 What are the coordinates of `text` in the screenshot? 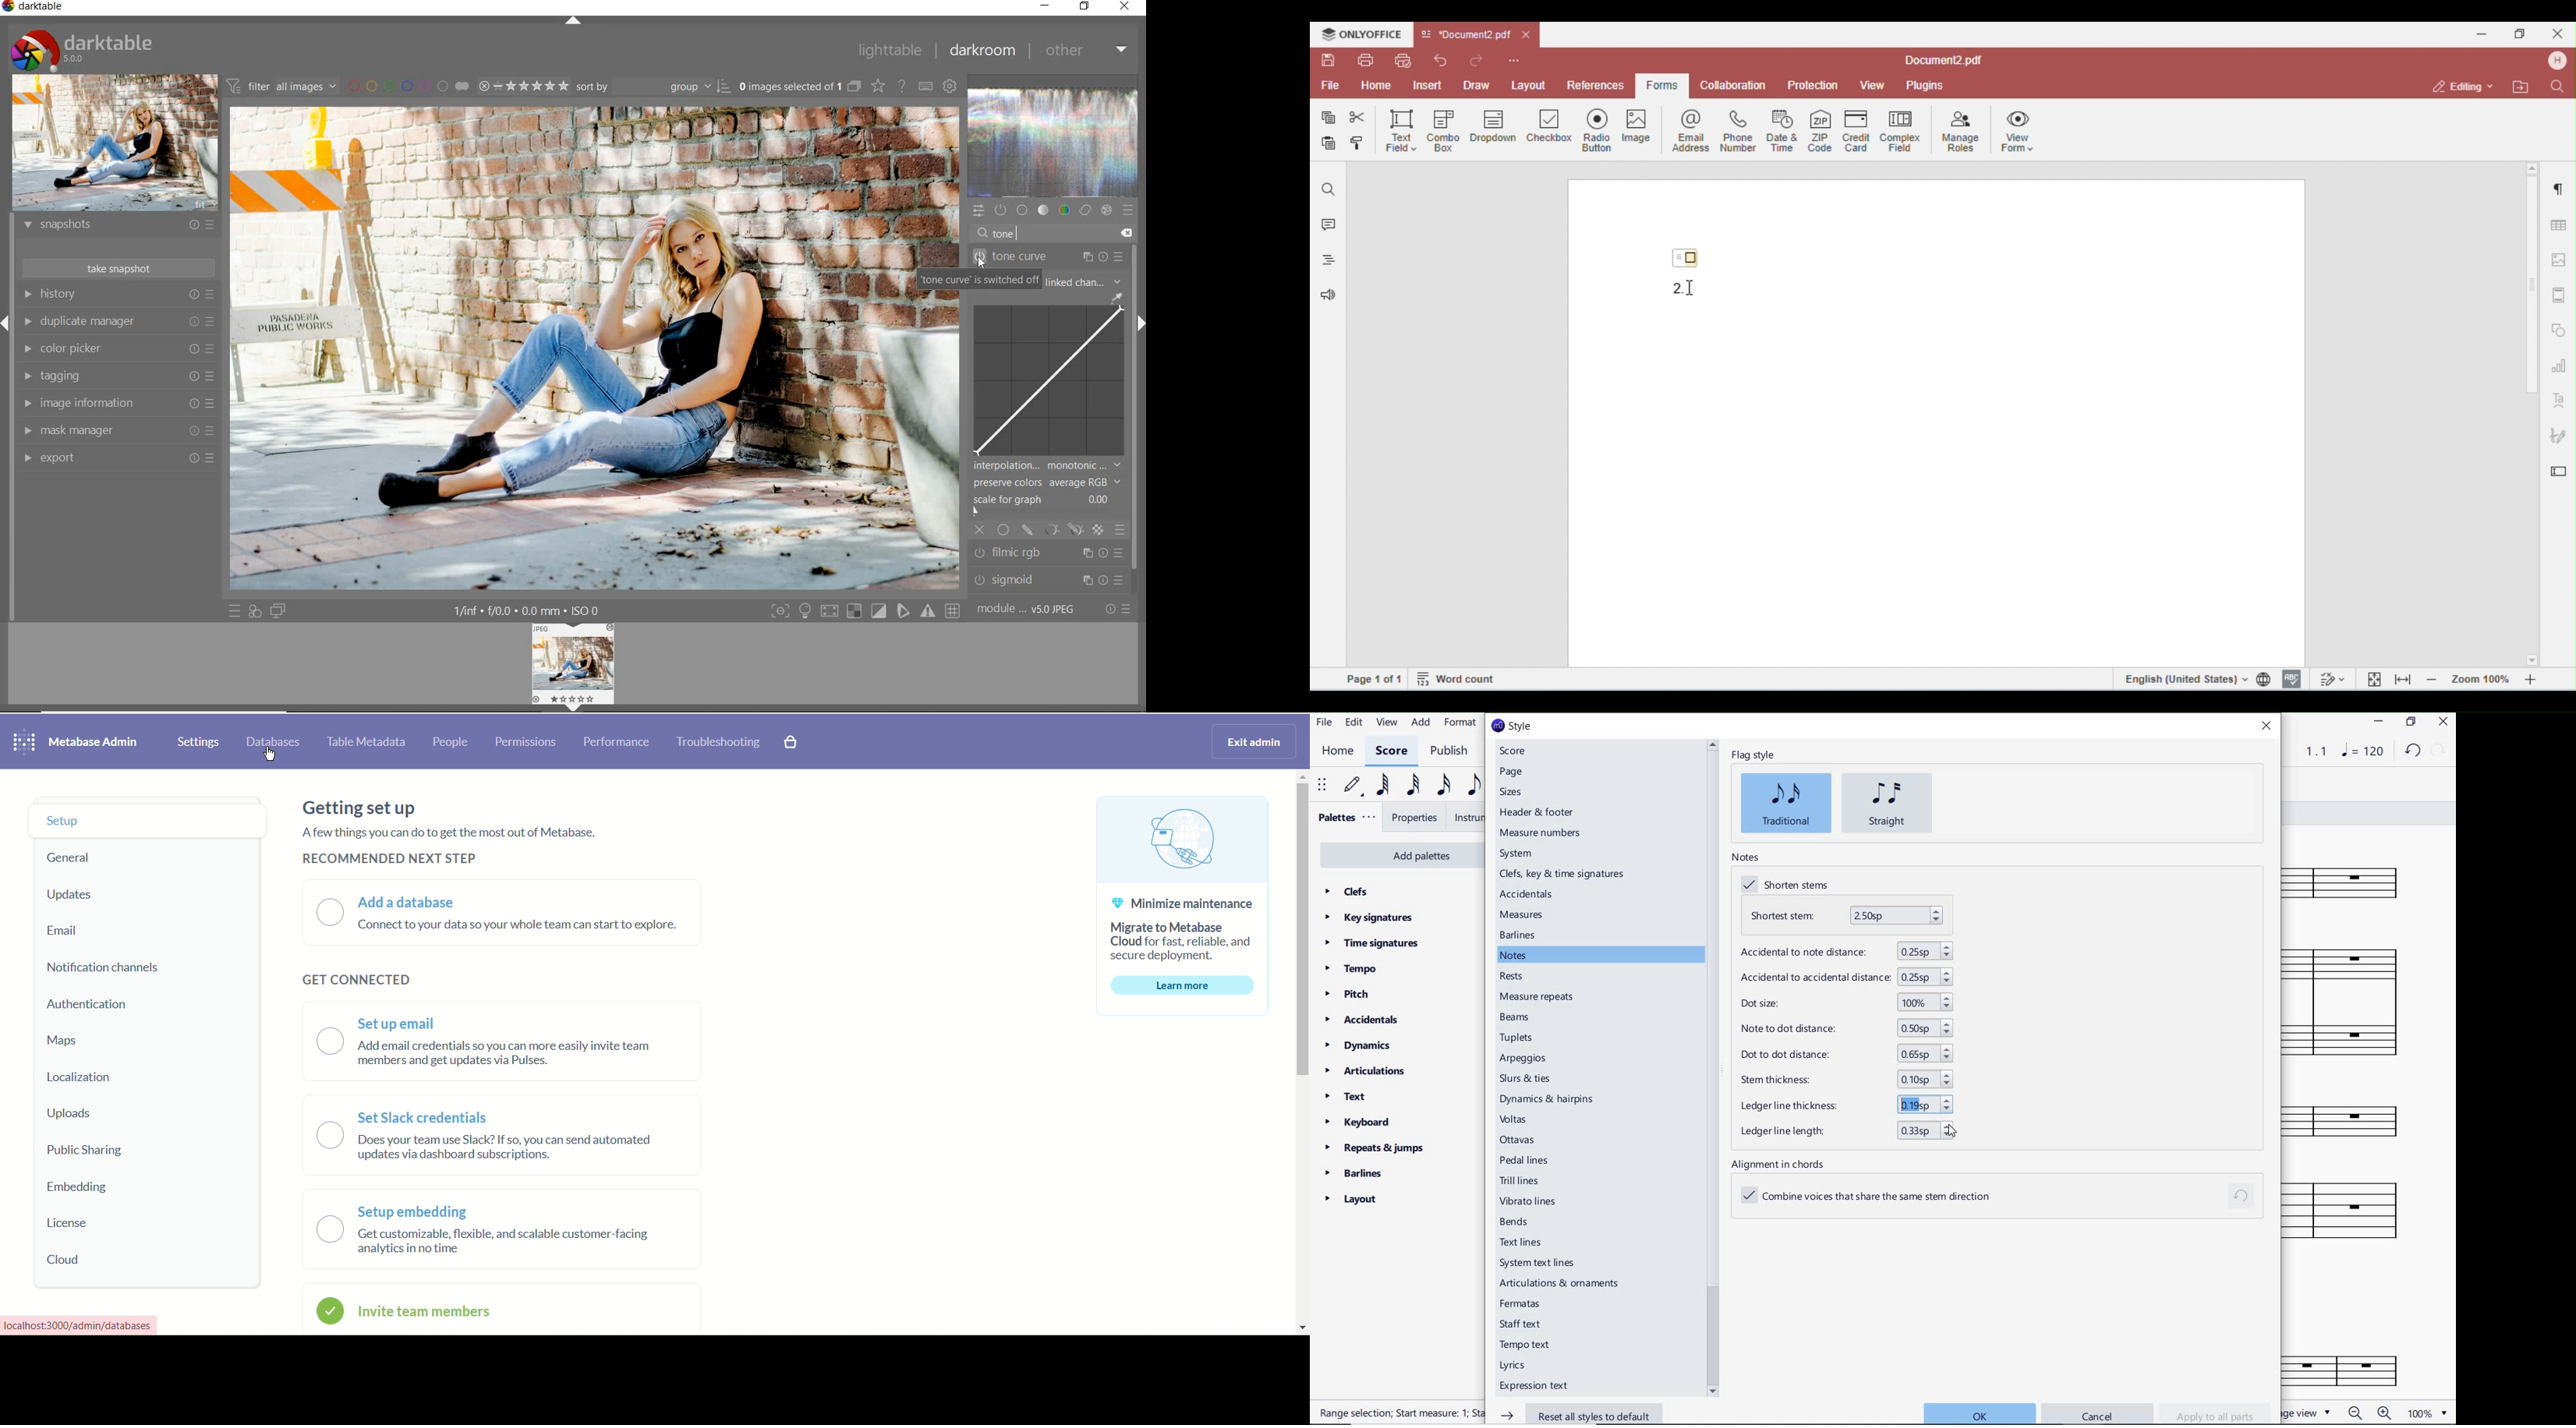 It's located at (1345, 1097).